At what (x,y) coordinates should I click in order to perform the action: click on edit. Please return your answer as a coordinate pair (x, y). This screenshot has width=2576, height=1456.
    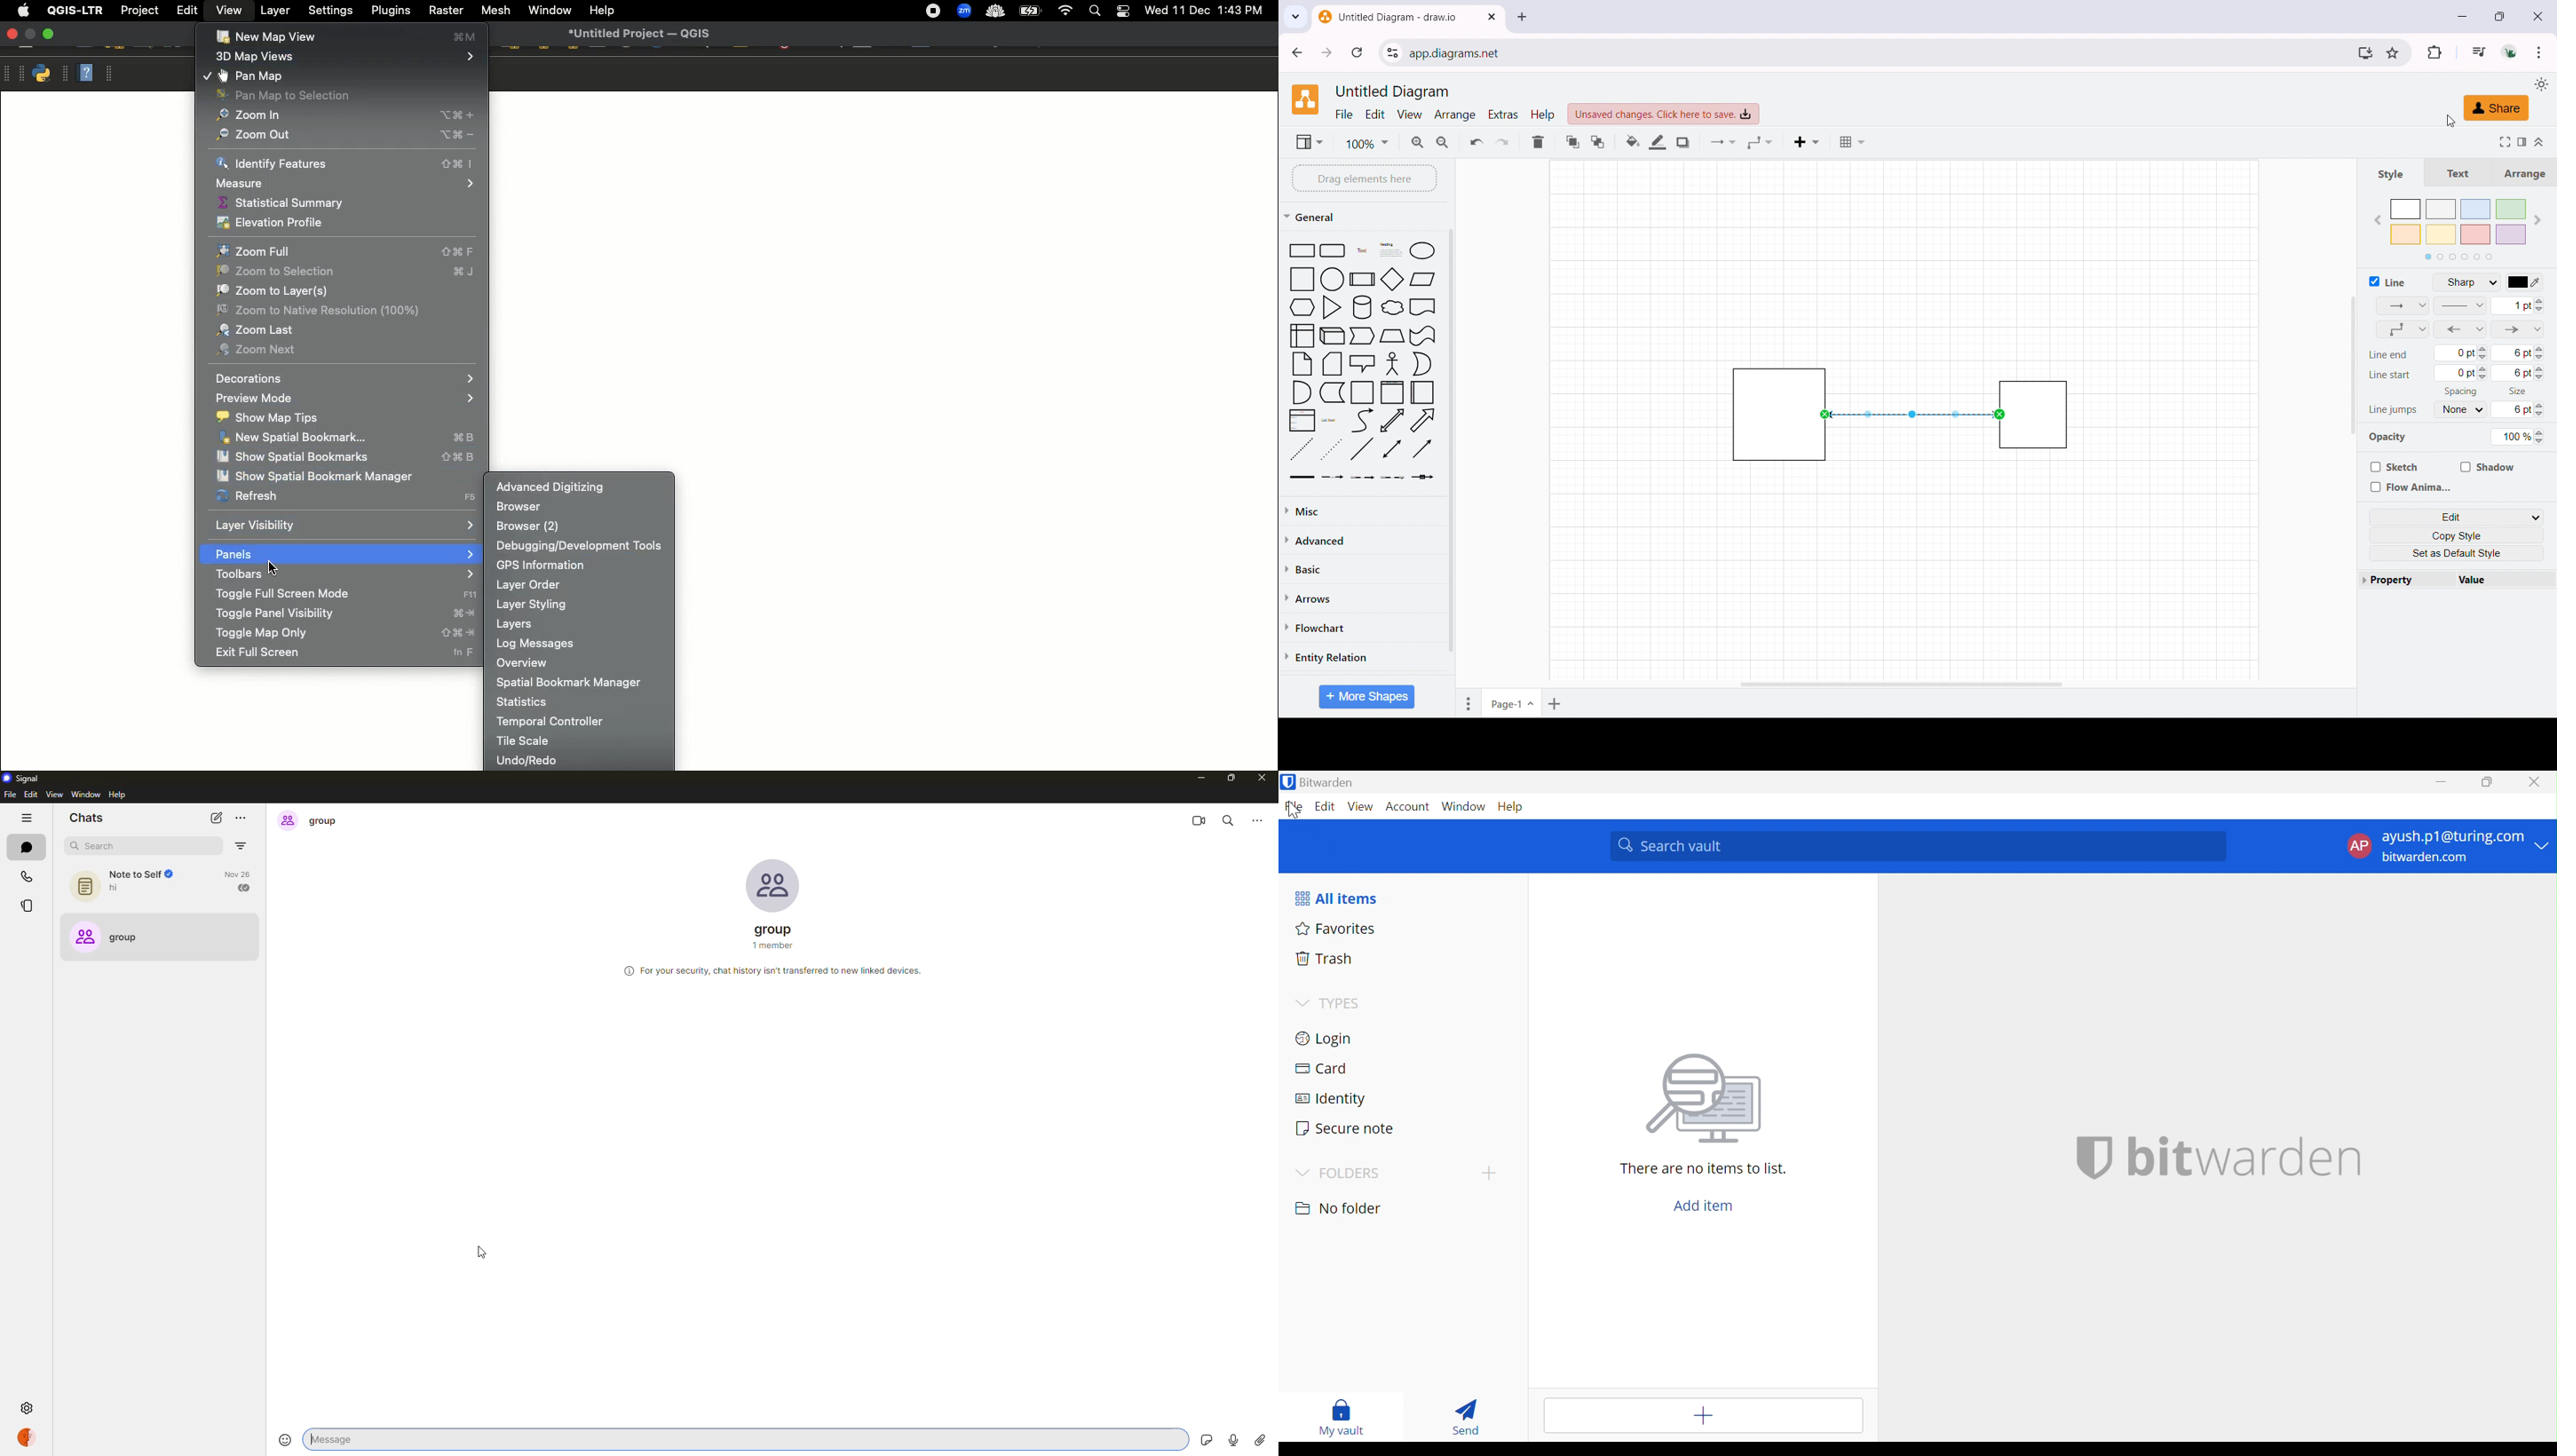
    Looking at the image, I should click on (30, 795).